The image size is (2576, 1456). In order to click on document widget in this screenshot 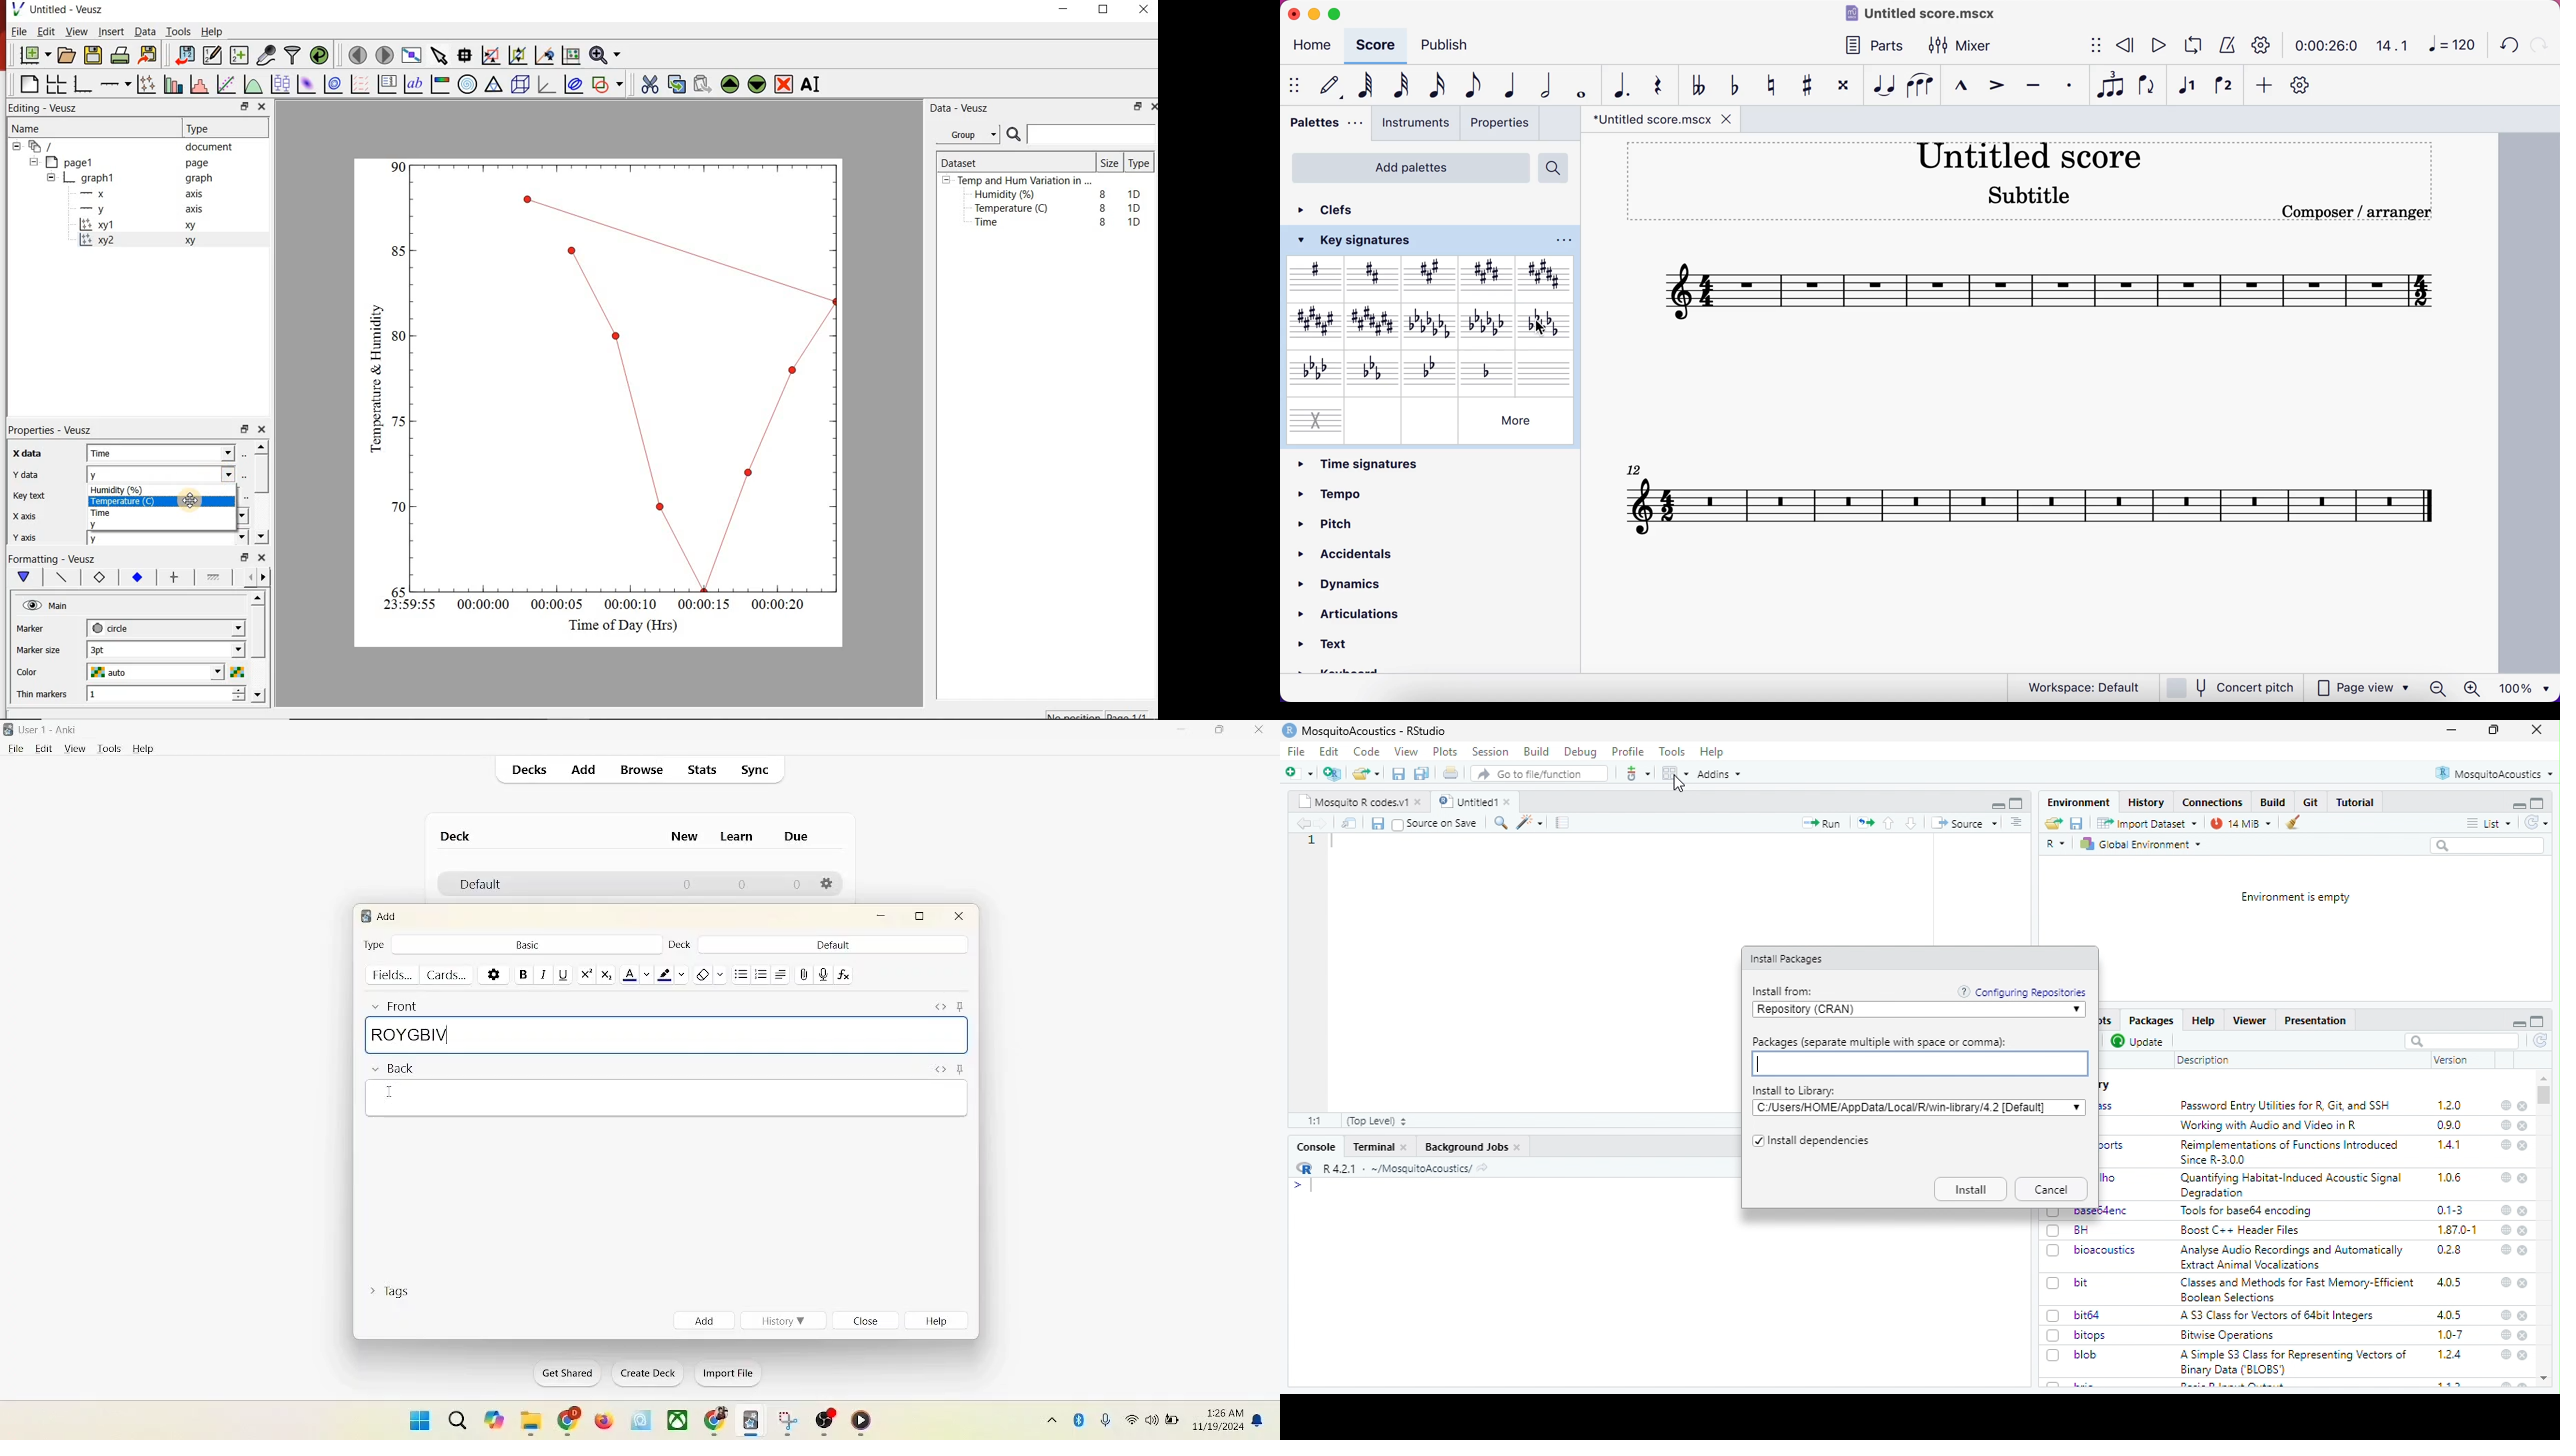, I will do `click(49, 147)`.